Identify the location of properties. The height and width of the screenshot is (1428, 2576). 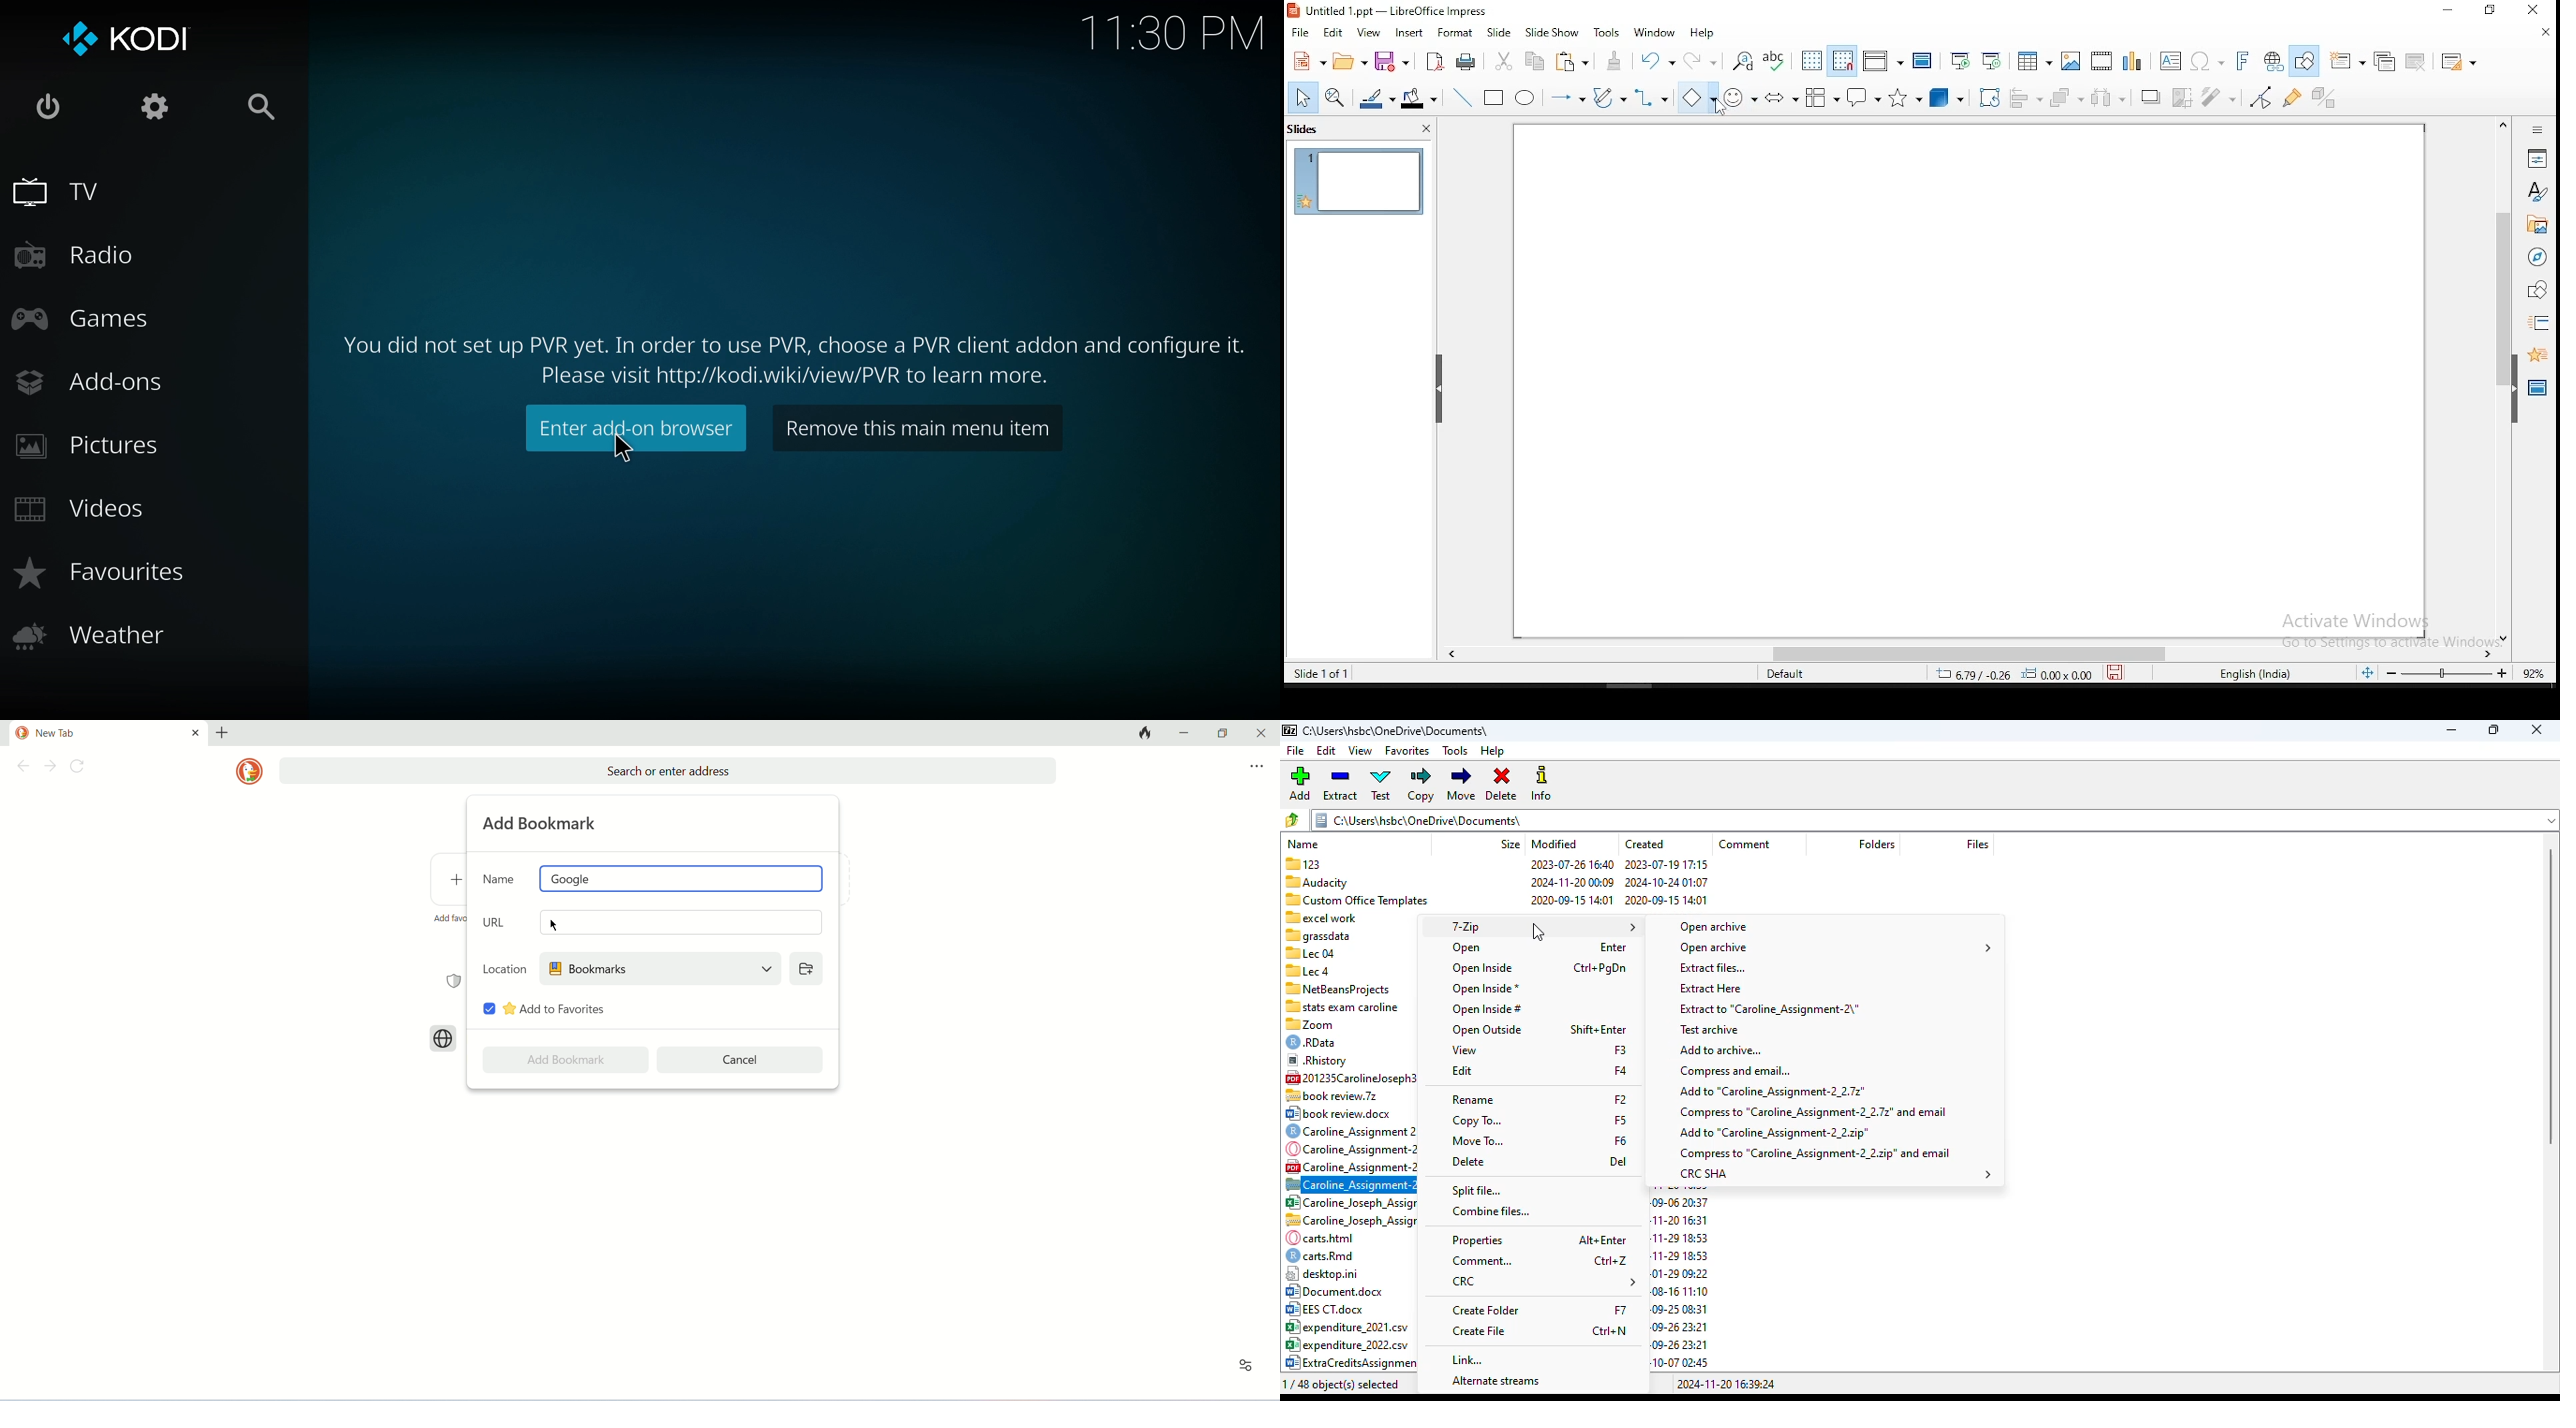
(2539, 157).